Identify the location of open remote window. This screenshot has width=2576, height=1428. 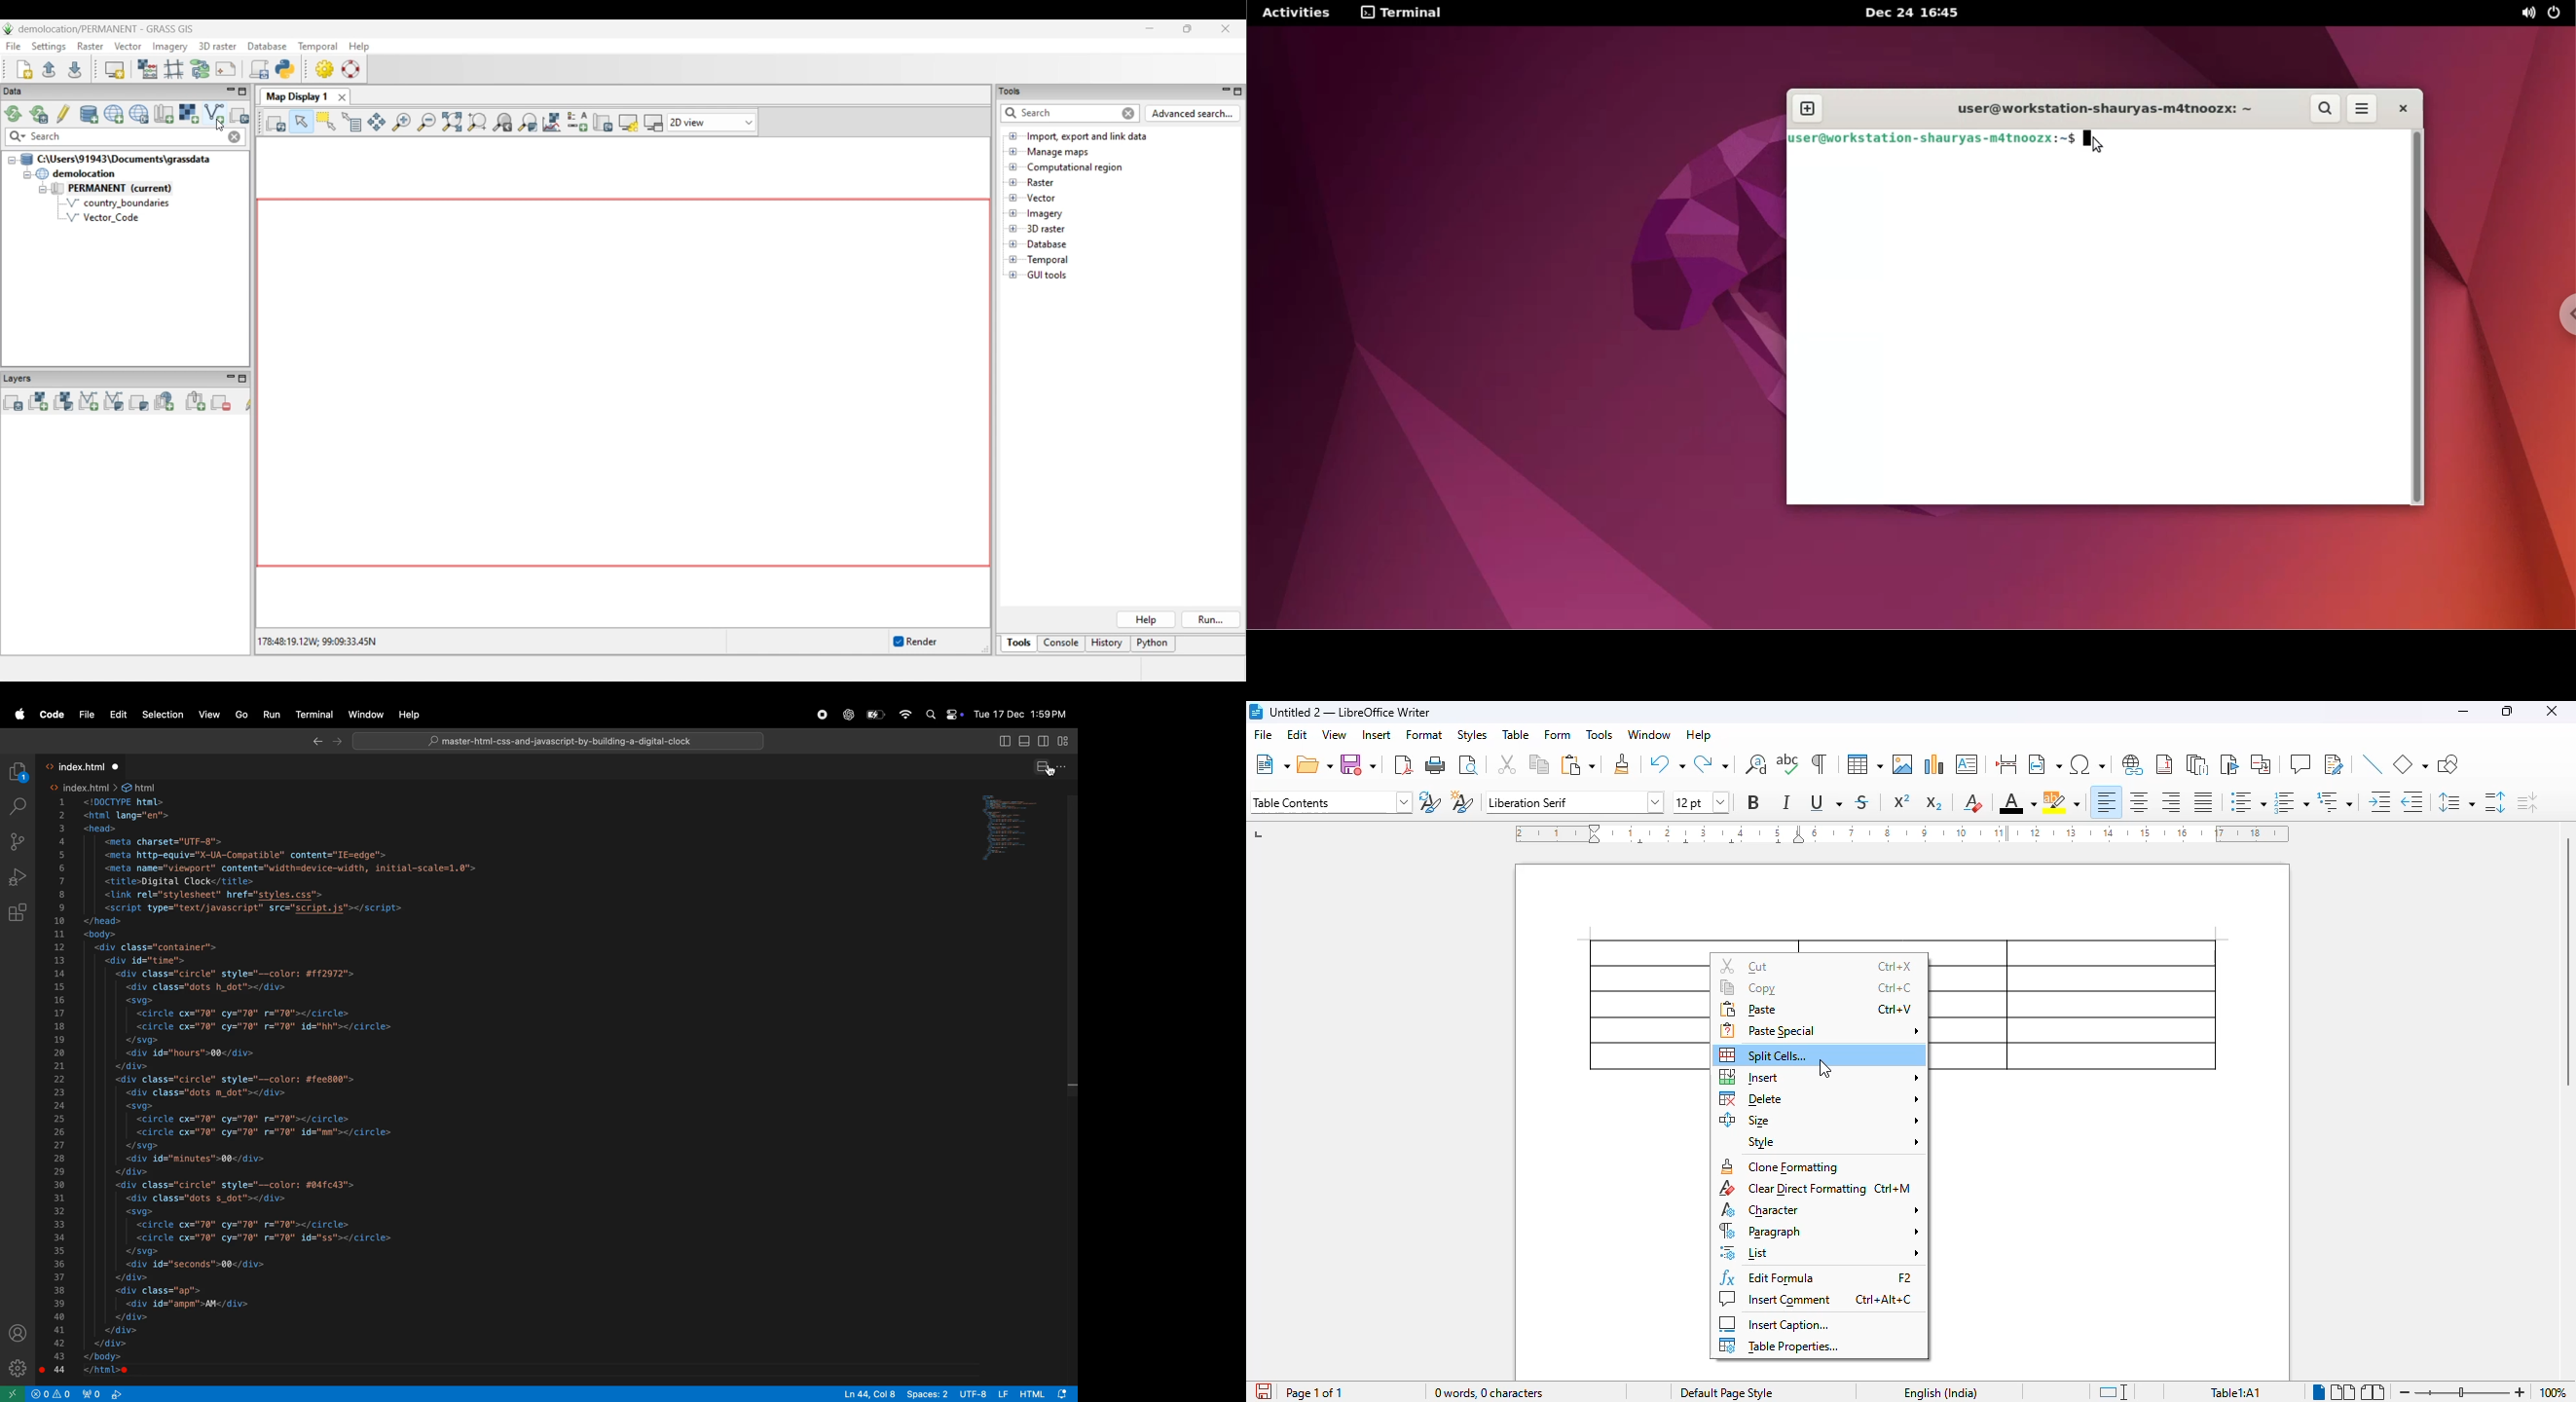
(13, 1394).